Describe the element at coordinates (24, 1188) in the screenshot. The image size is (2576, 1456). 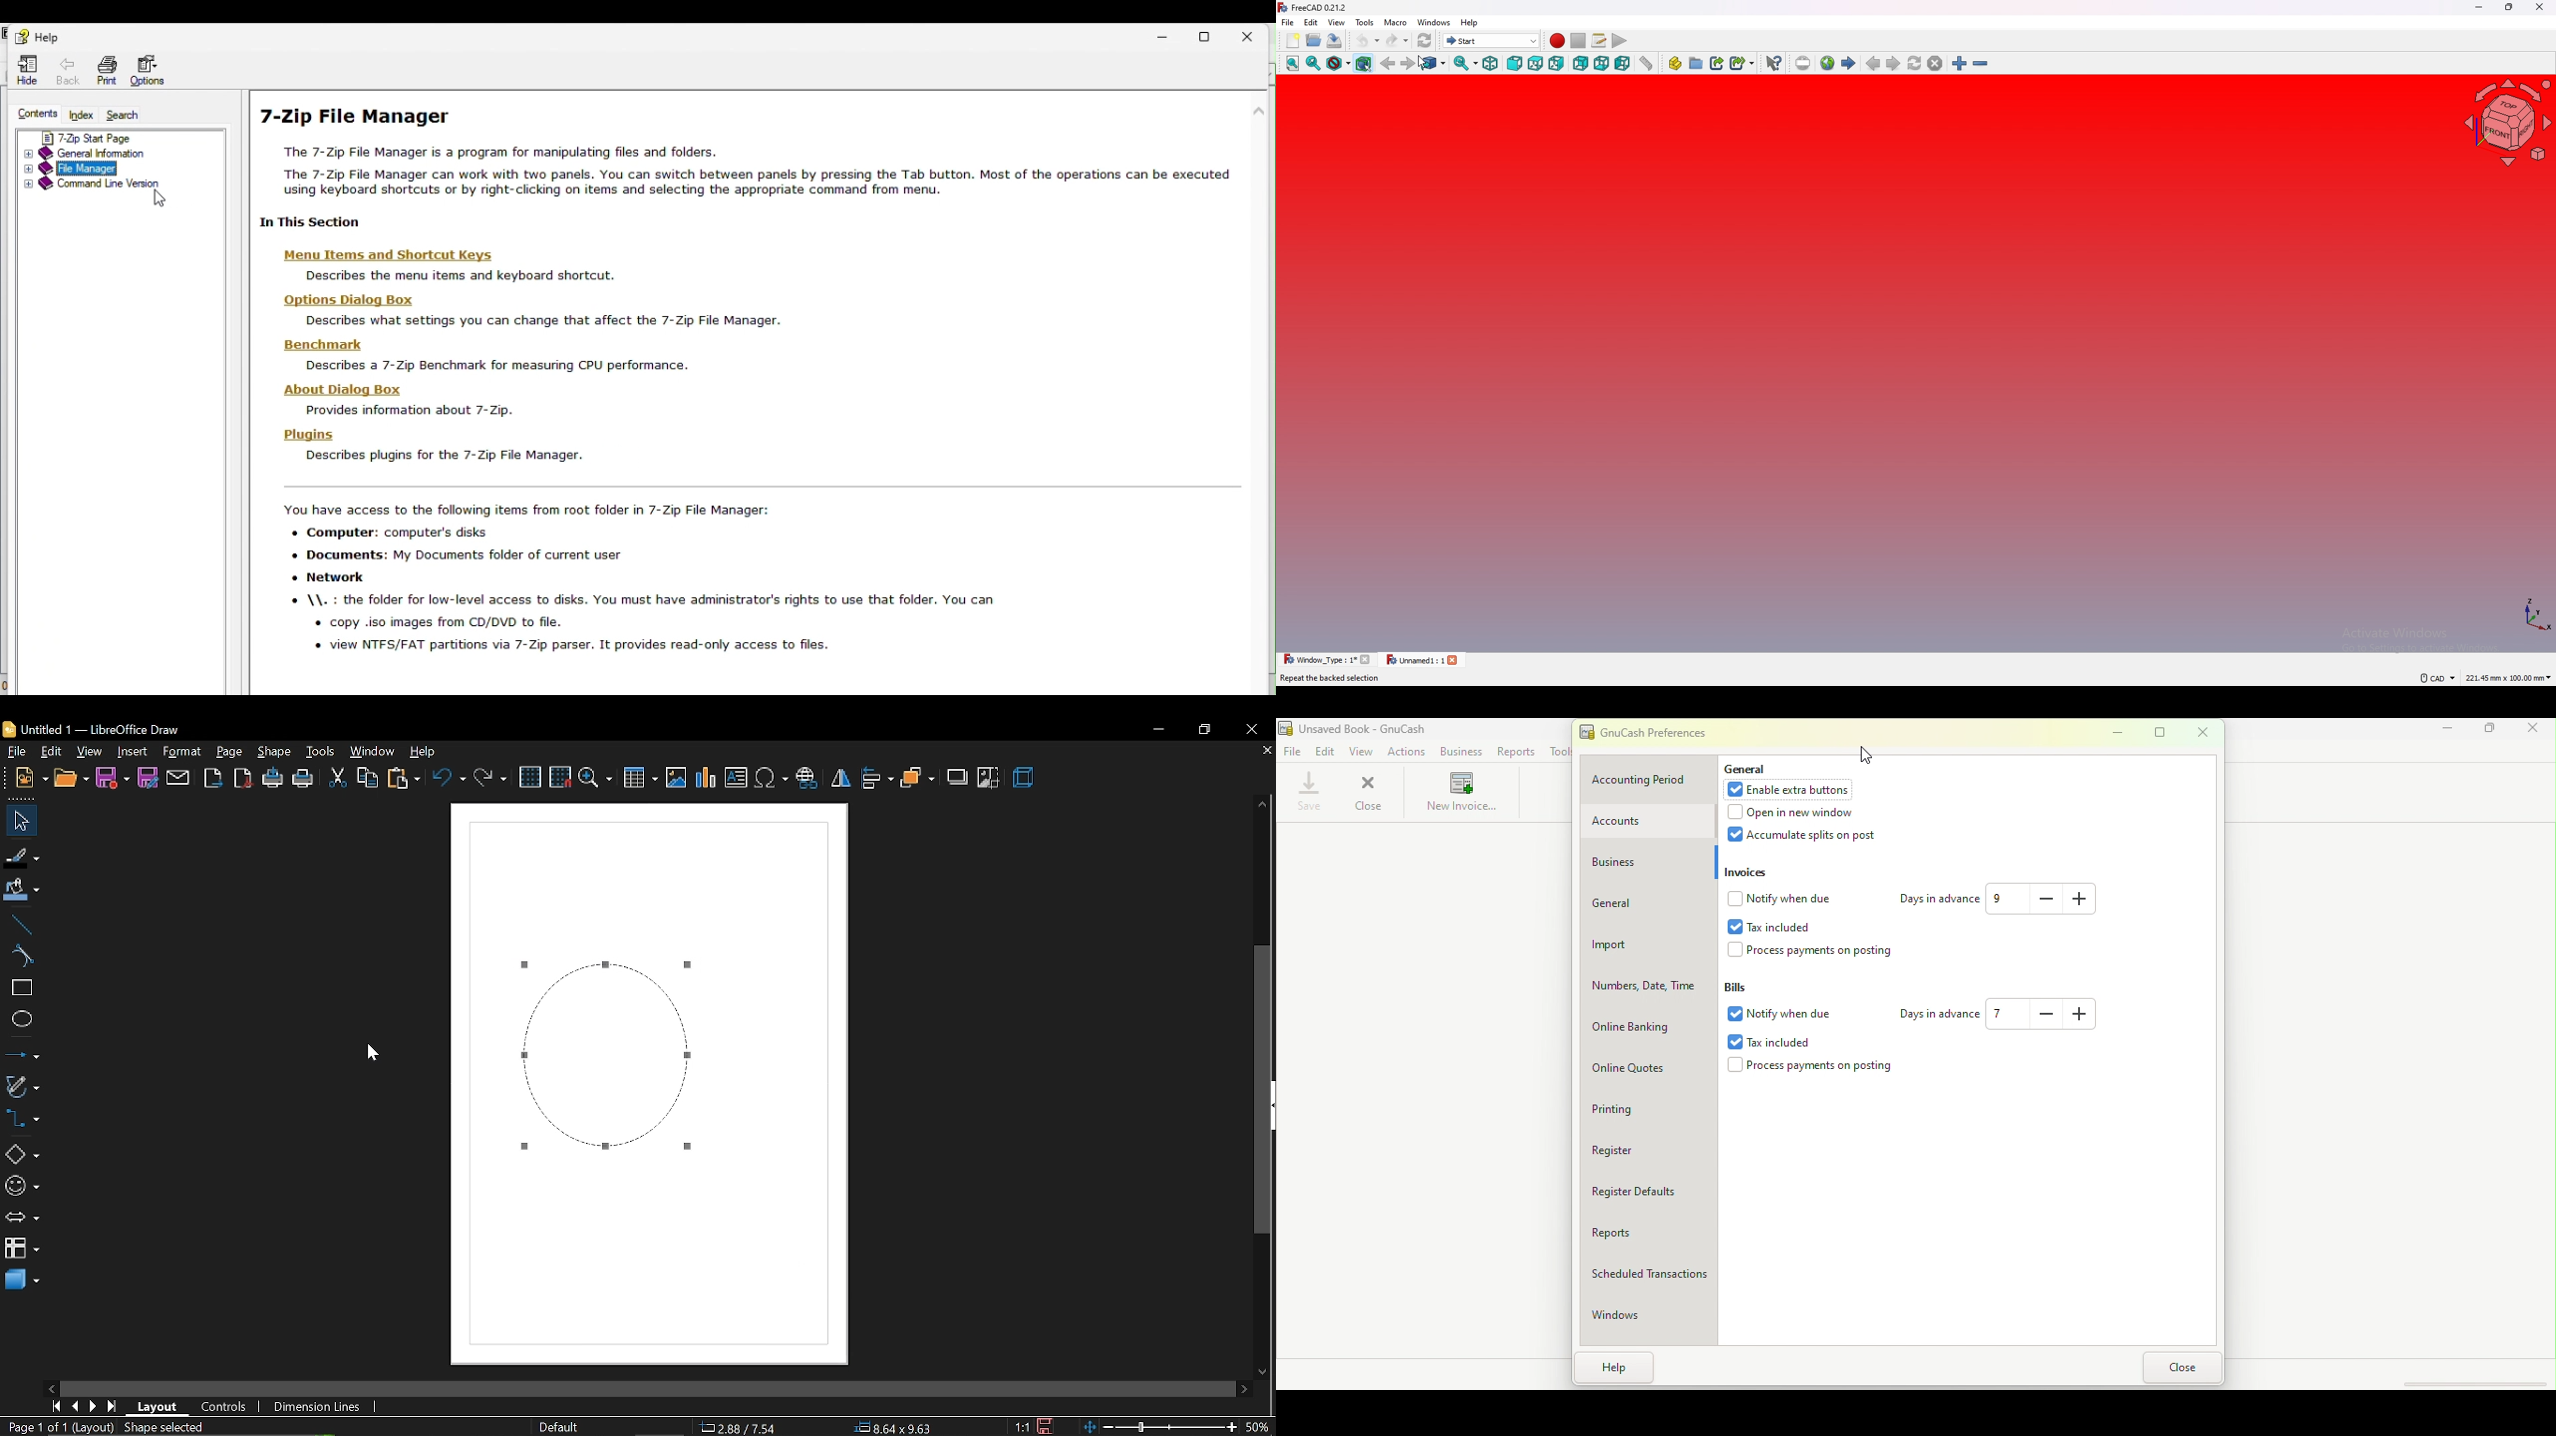
I see ` symbol shapes` at that location.